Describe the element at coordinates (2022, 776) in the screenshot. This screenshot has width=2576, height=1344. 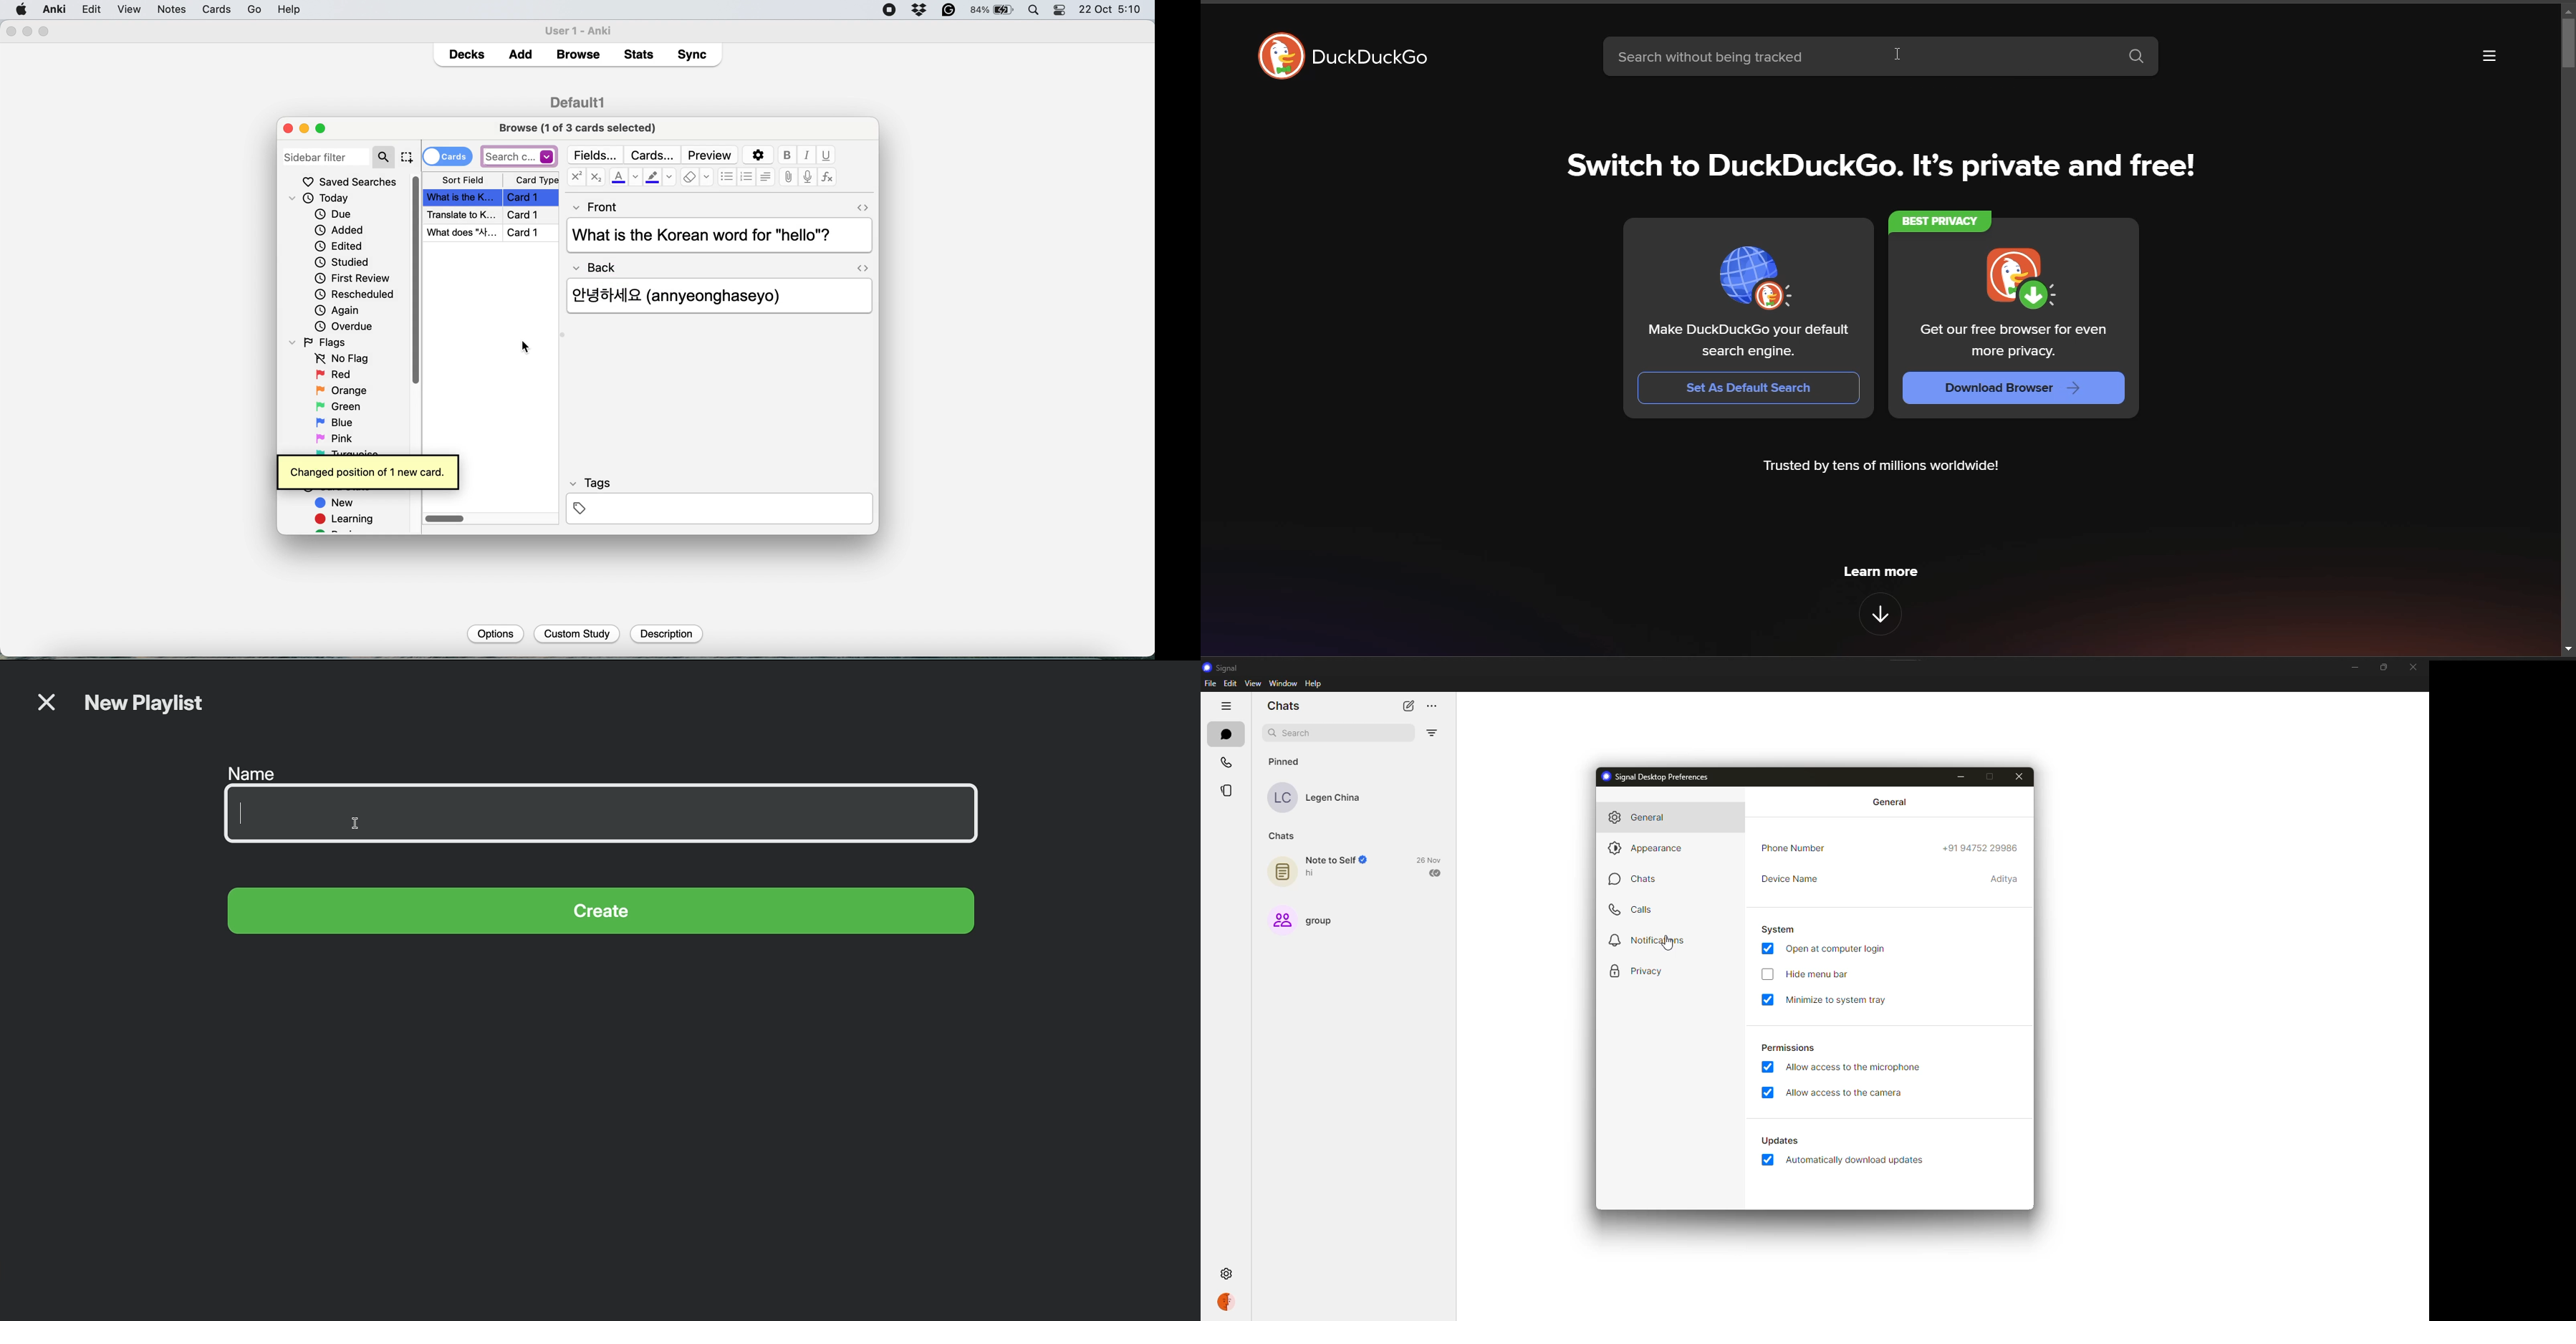
I see `close` at that location.